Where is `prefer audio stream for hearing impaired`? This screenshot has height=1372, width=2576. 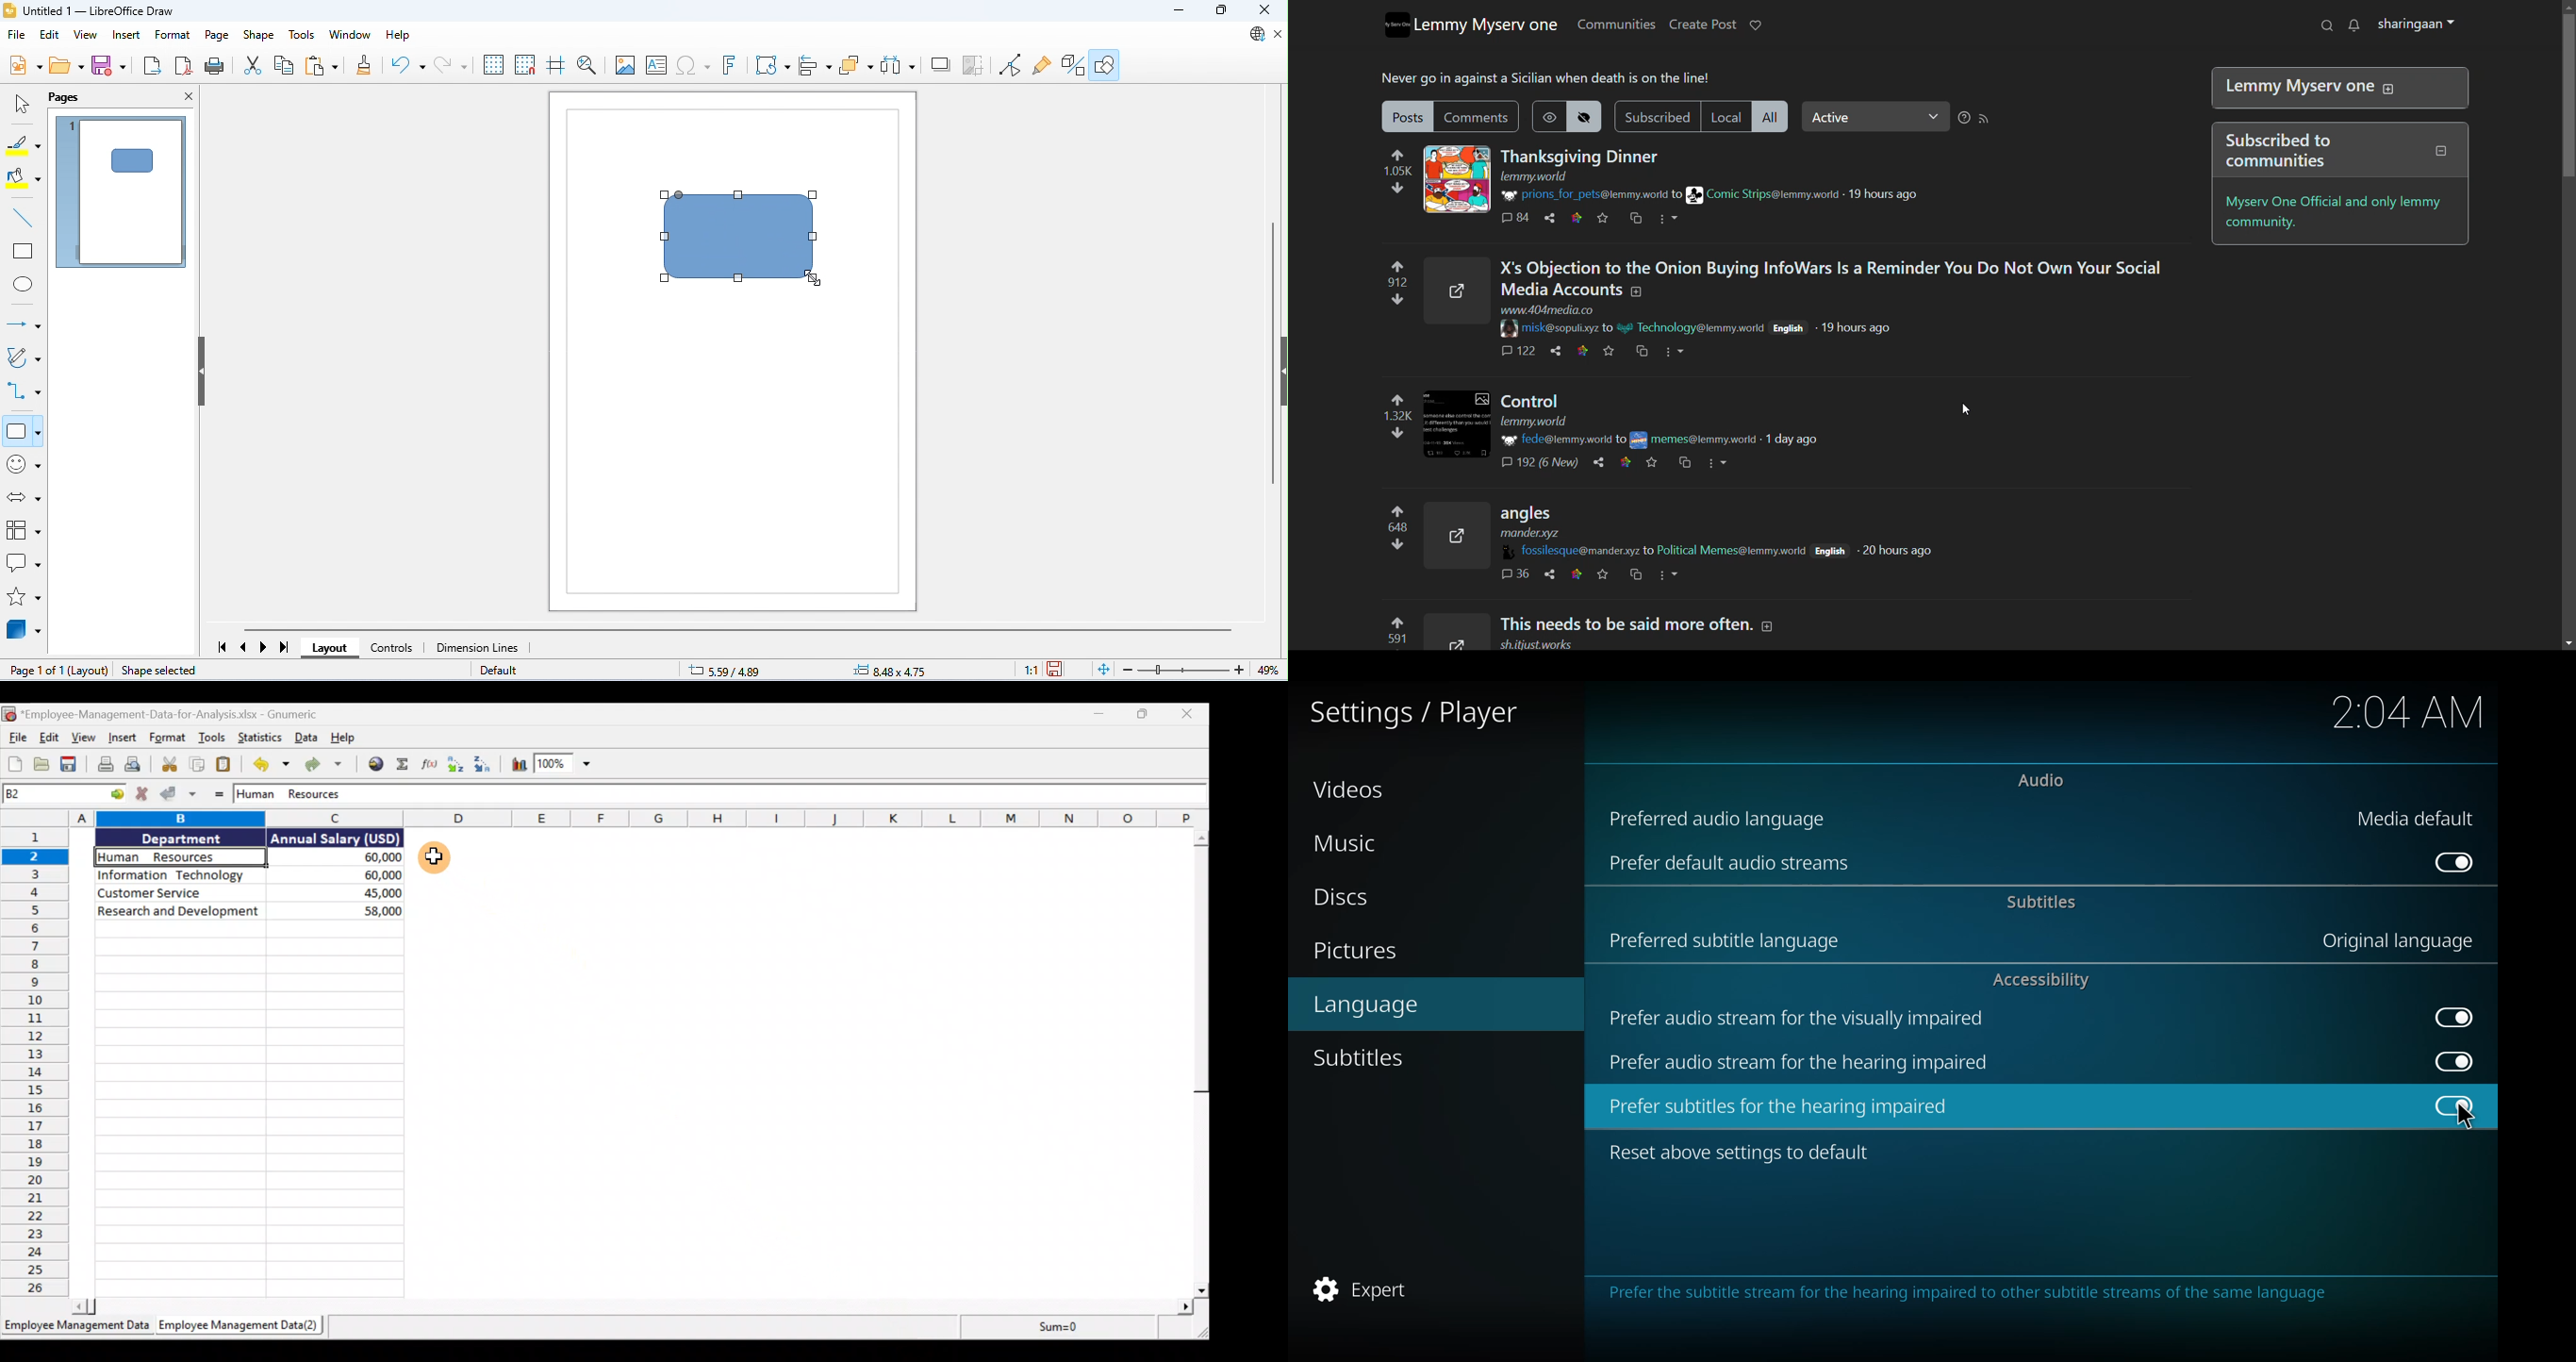 prefer audio stream for hearing impaired is located at coordinates (1804, 1062).